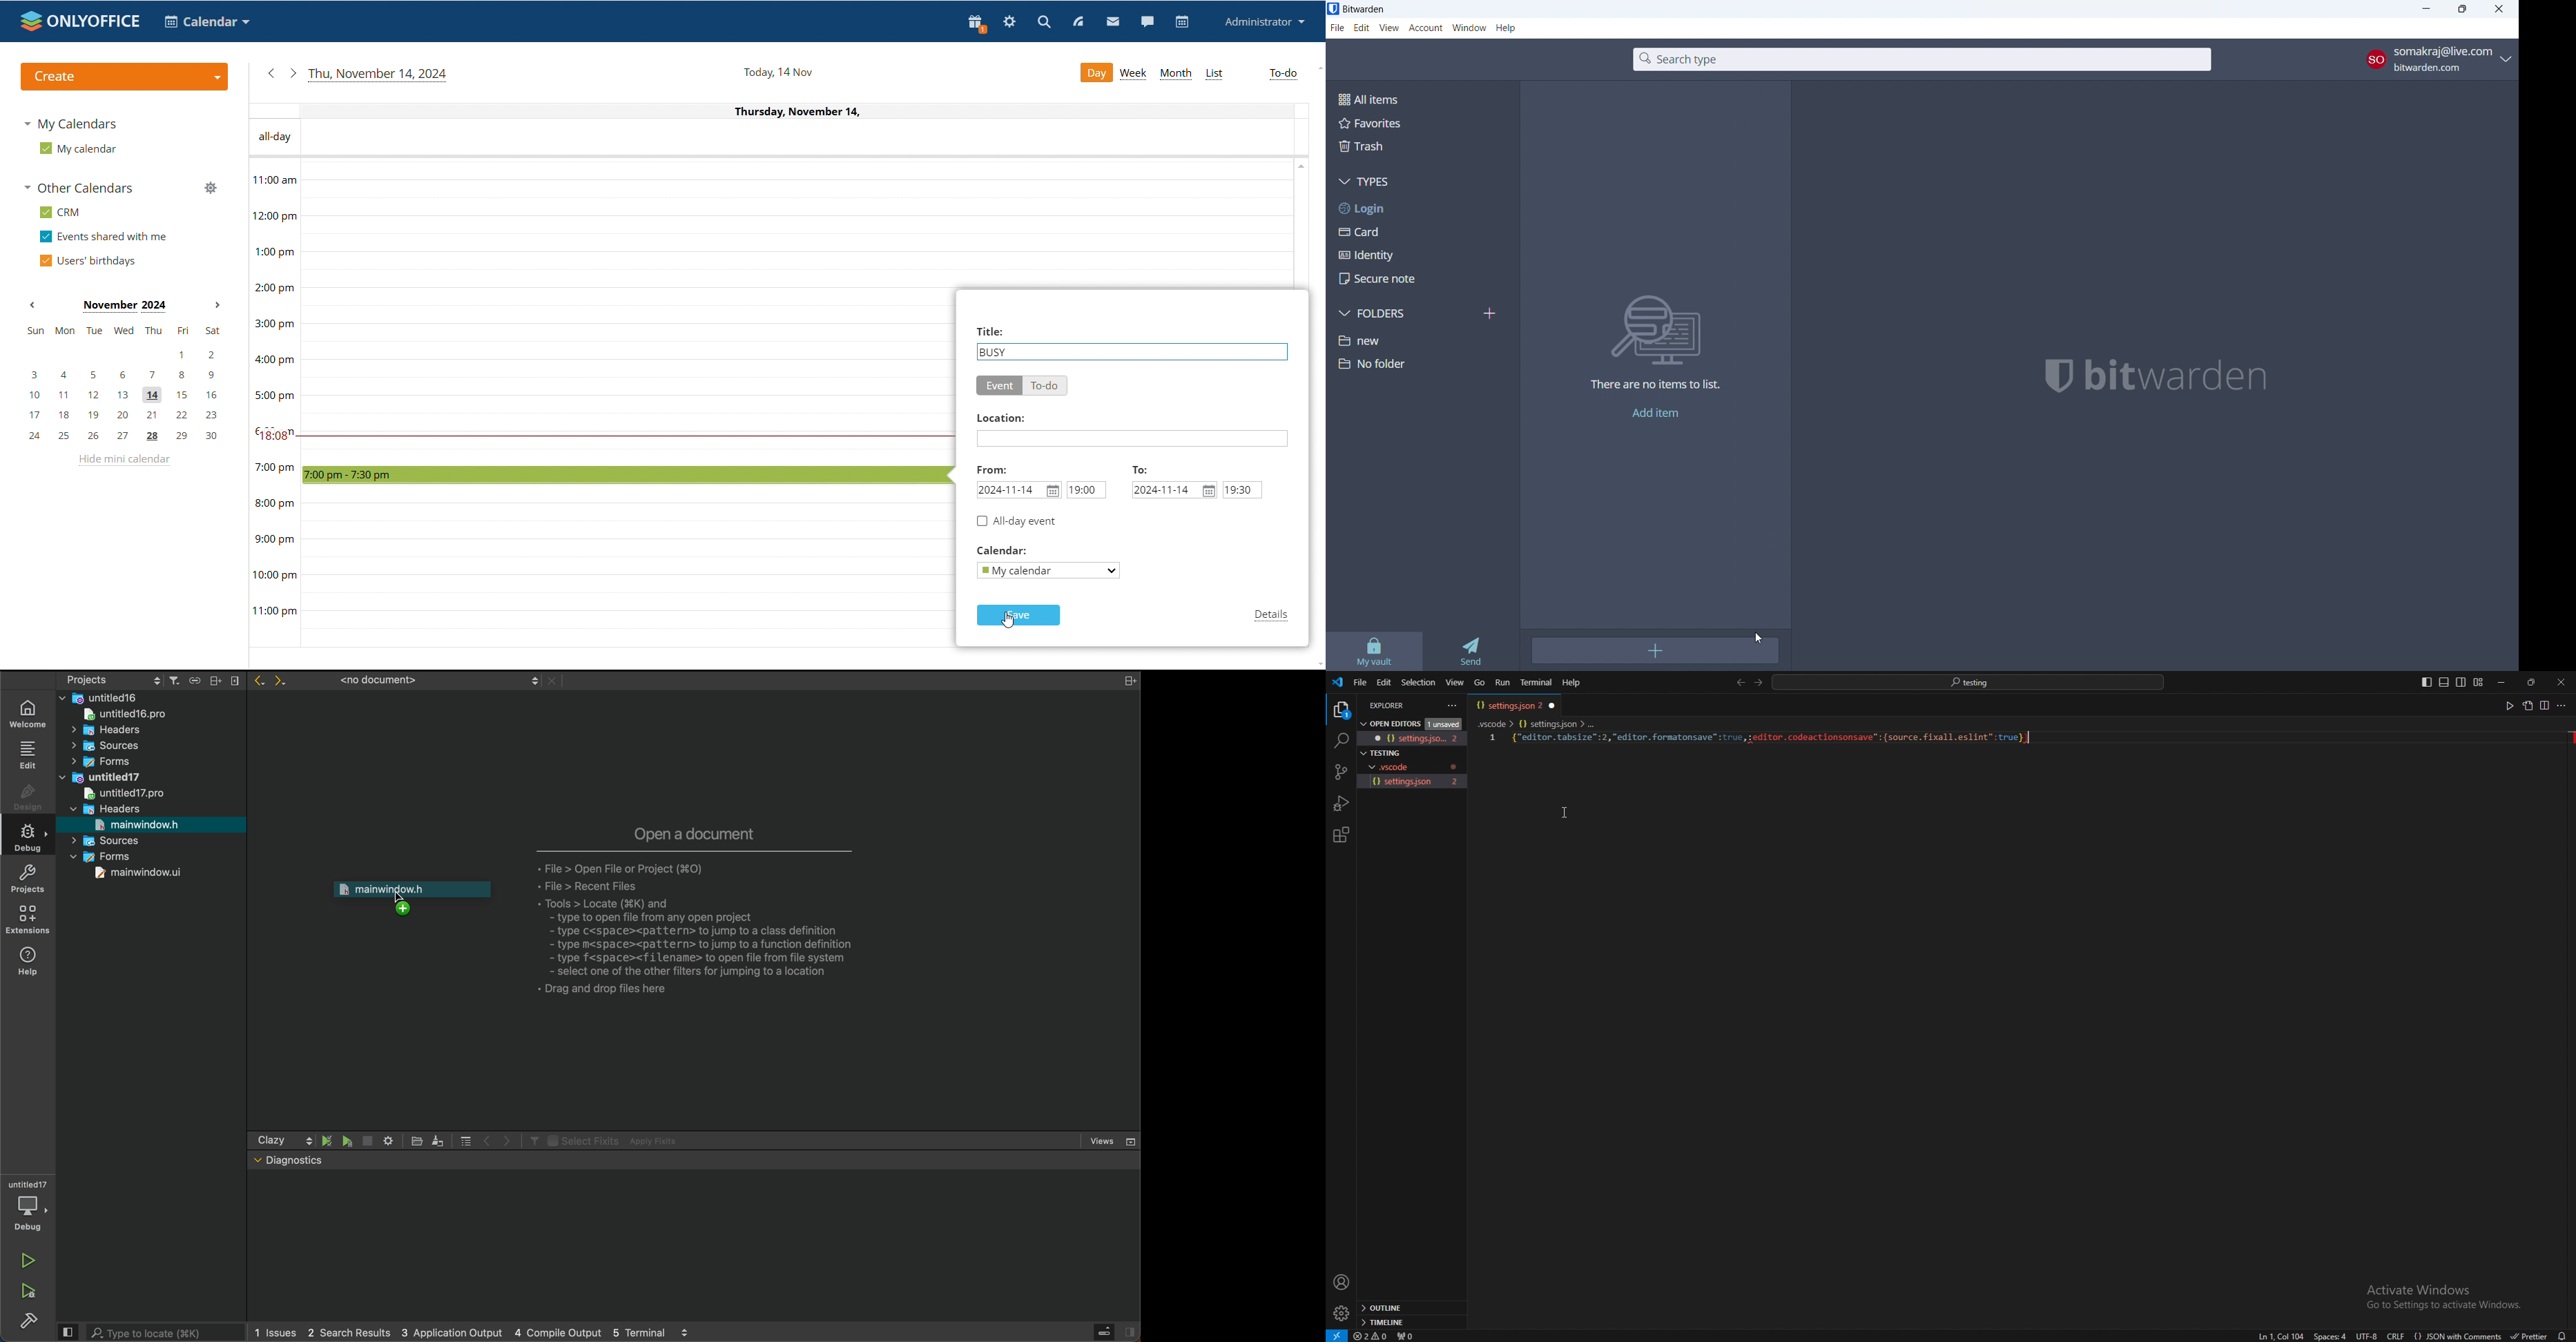  Describe the element at coordinates (2533, 683) in the screenshot. I see `resize` at that location.